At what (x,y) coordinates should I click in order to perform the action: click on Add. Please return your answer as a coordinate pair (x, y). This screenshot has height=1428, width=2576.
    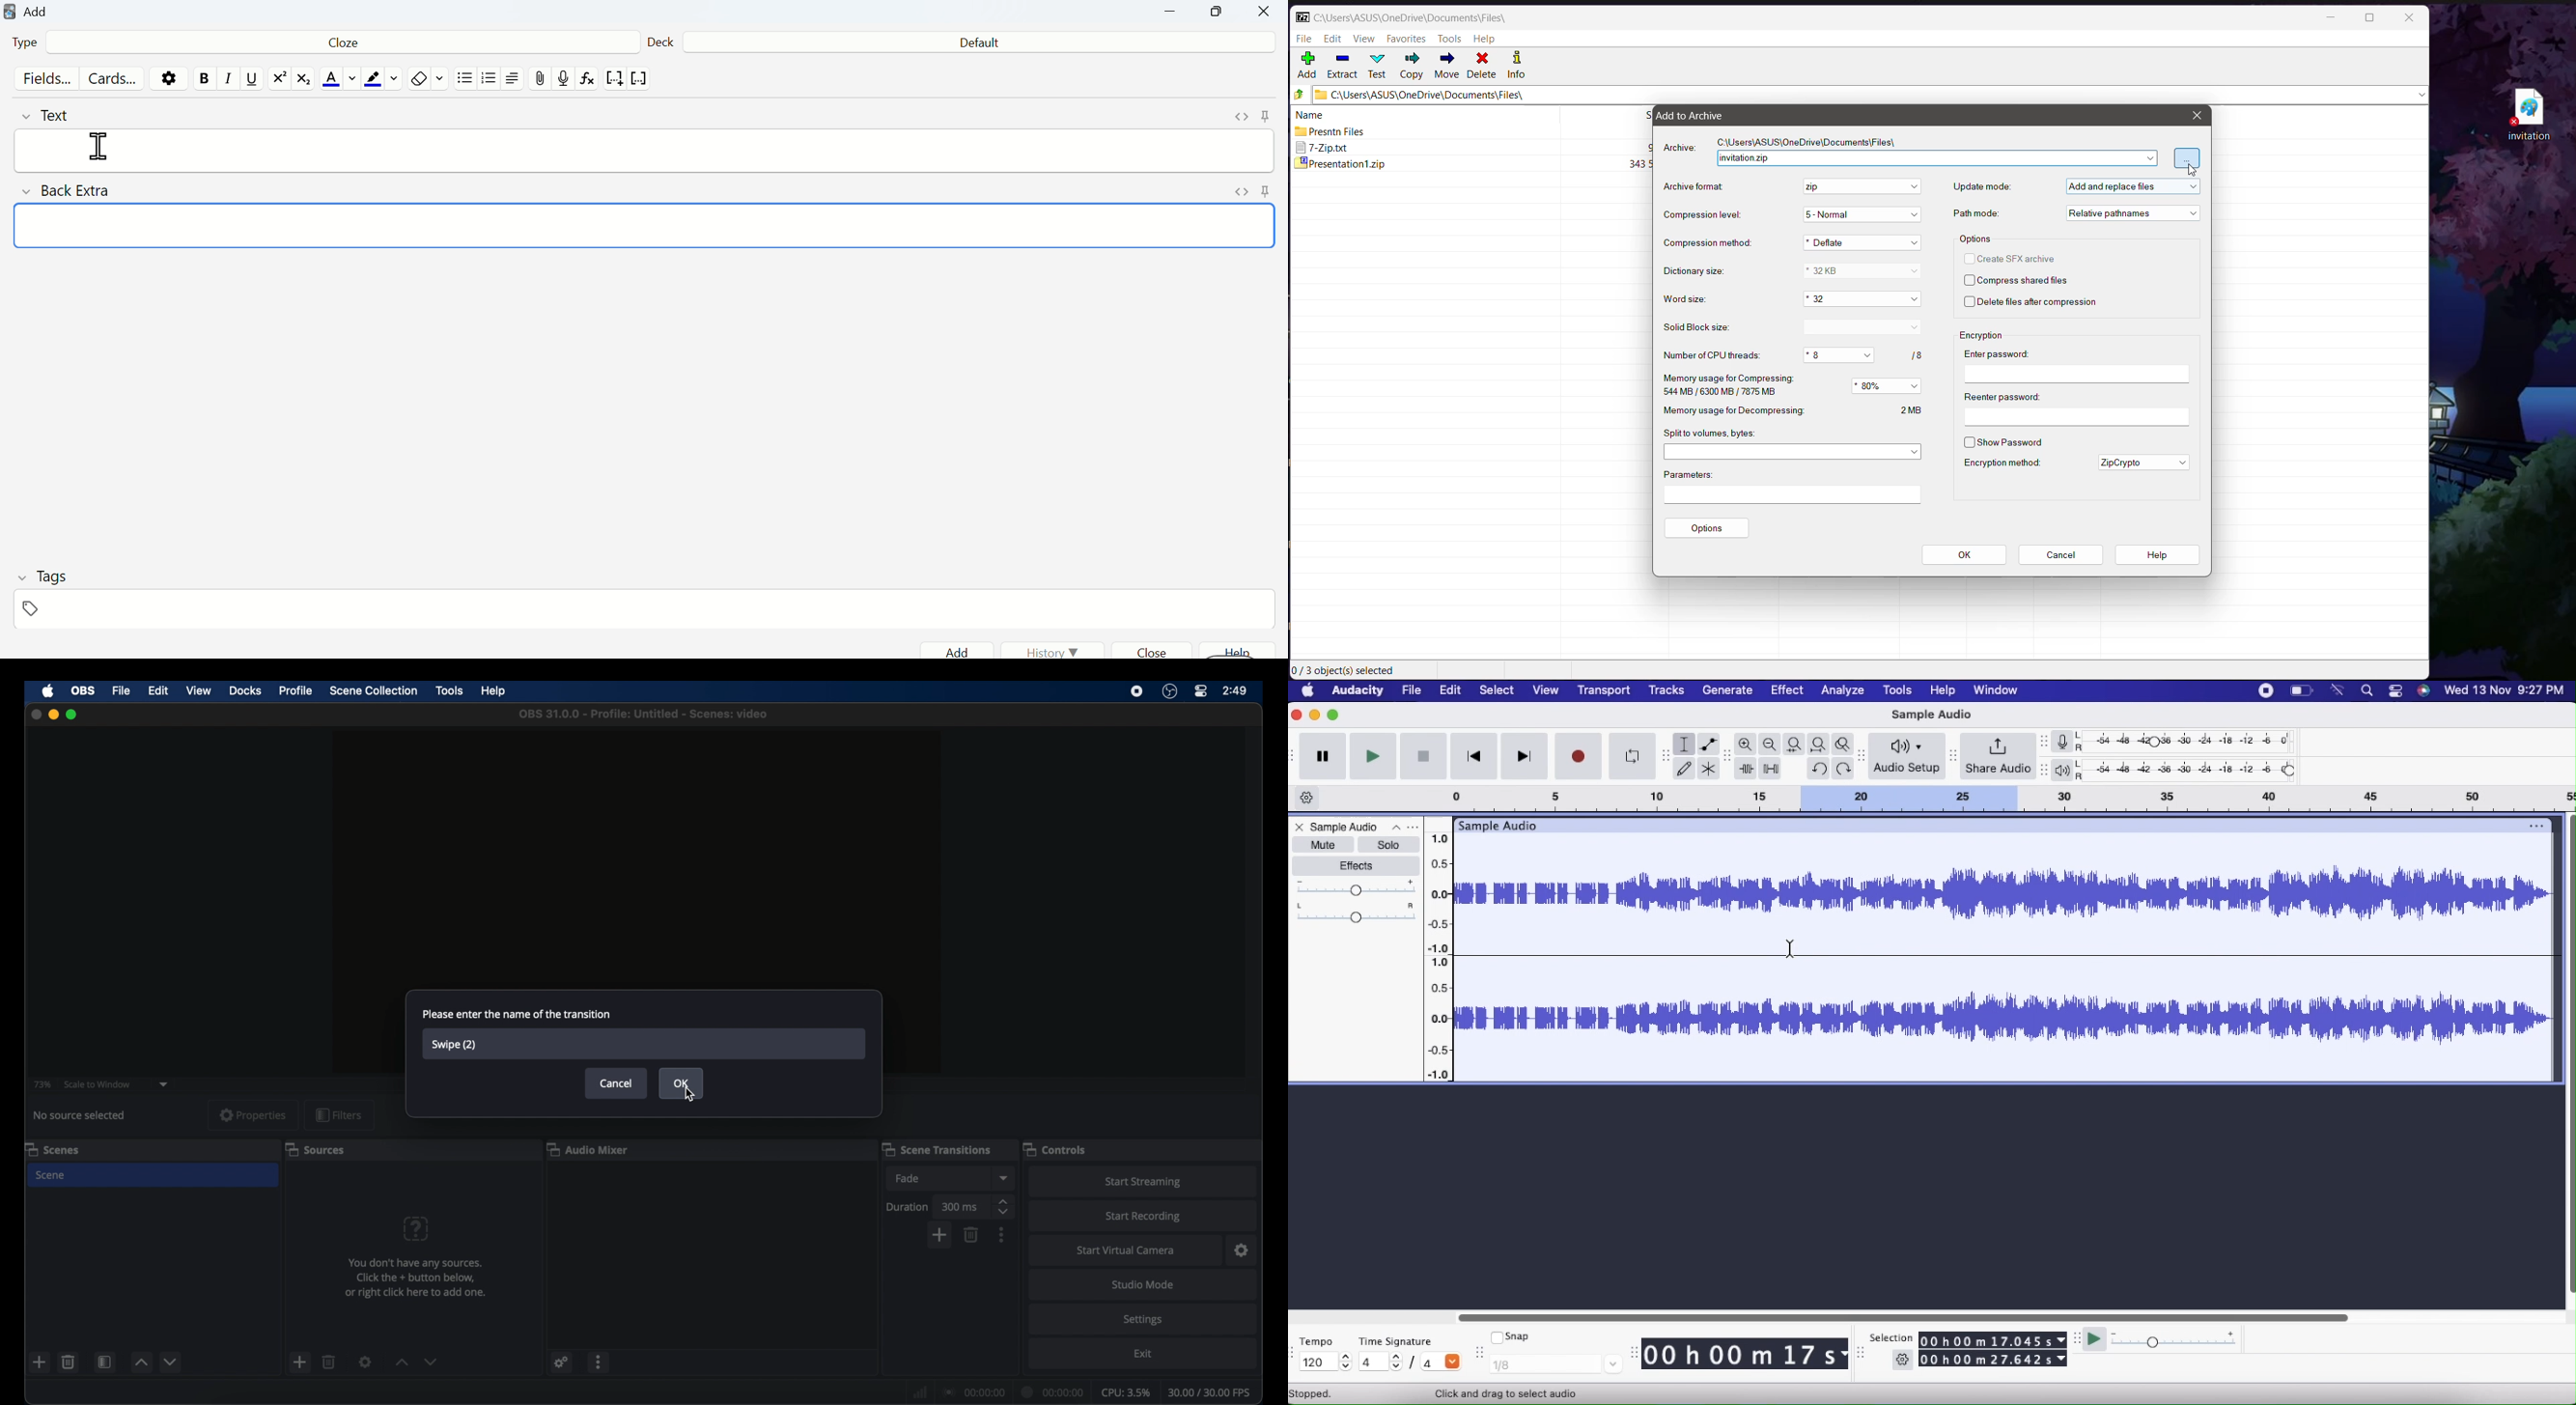
    Looking at the image, I should click on (968, 650).